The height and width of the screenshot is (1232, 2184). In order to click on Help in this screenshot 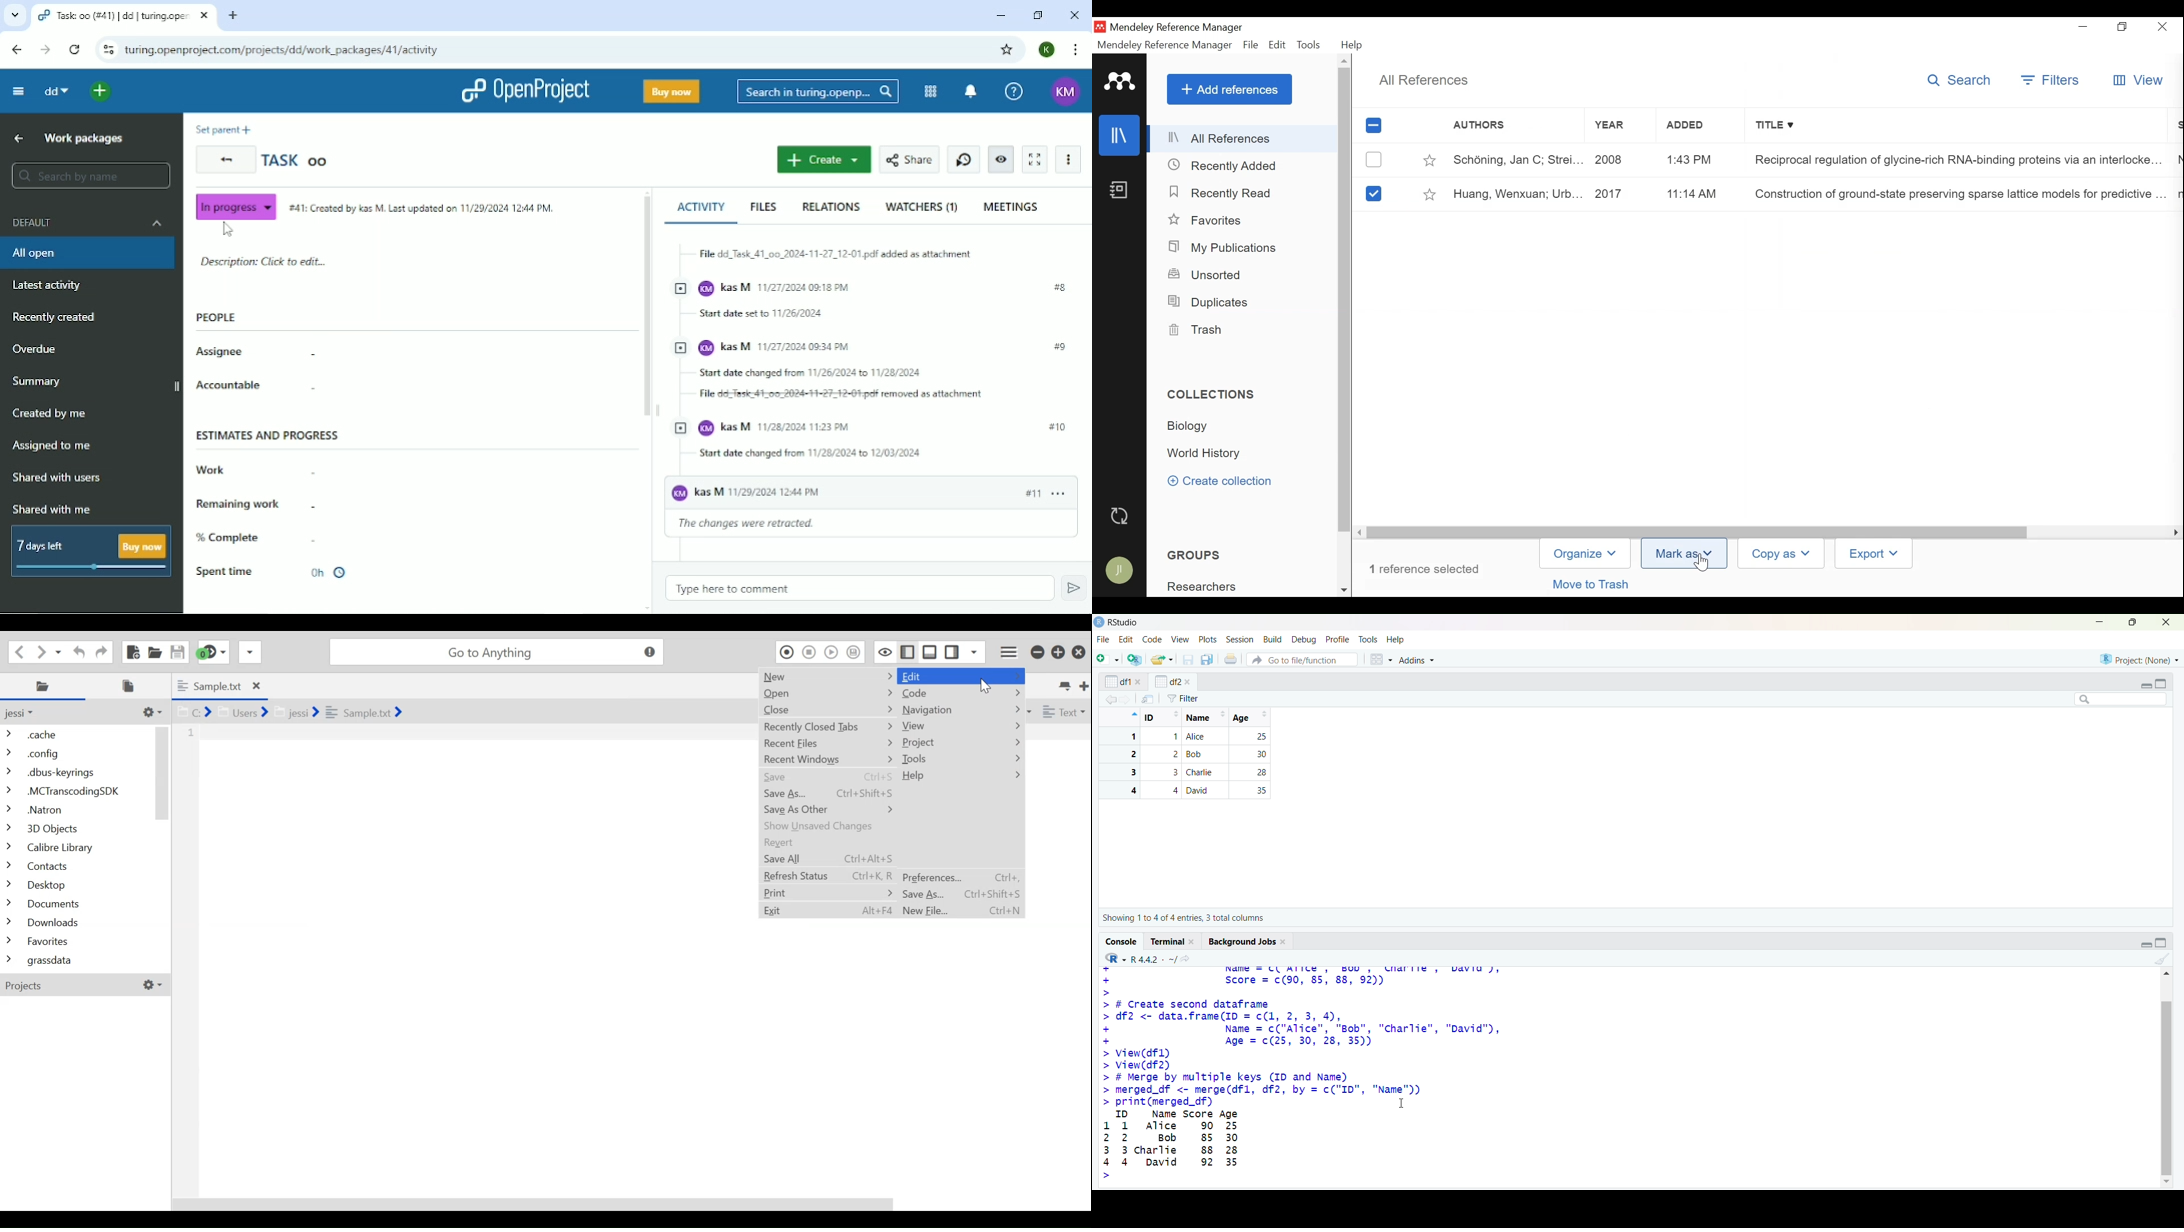, I will do `click(960, 777)`.